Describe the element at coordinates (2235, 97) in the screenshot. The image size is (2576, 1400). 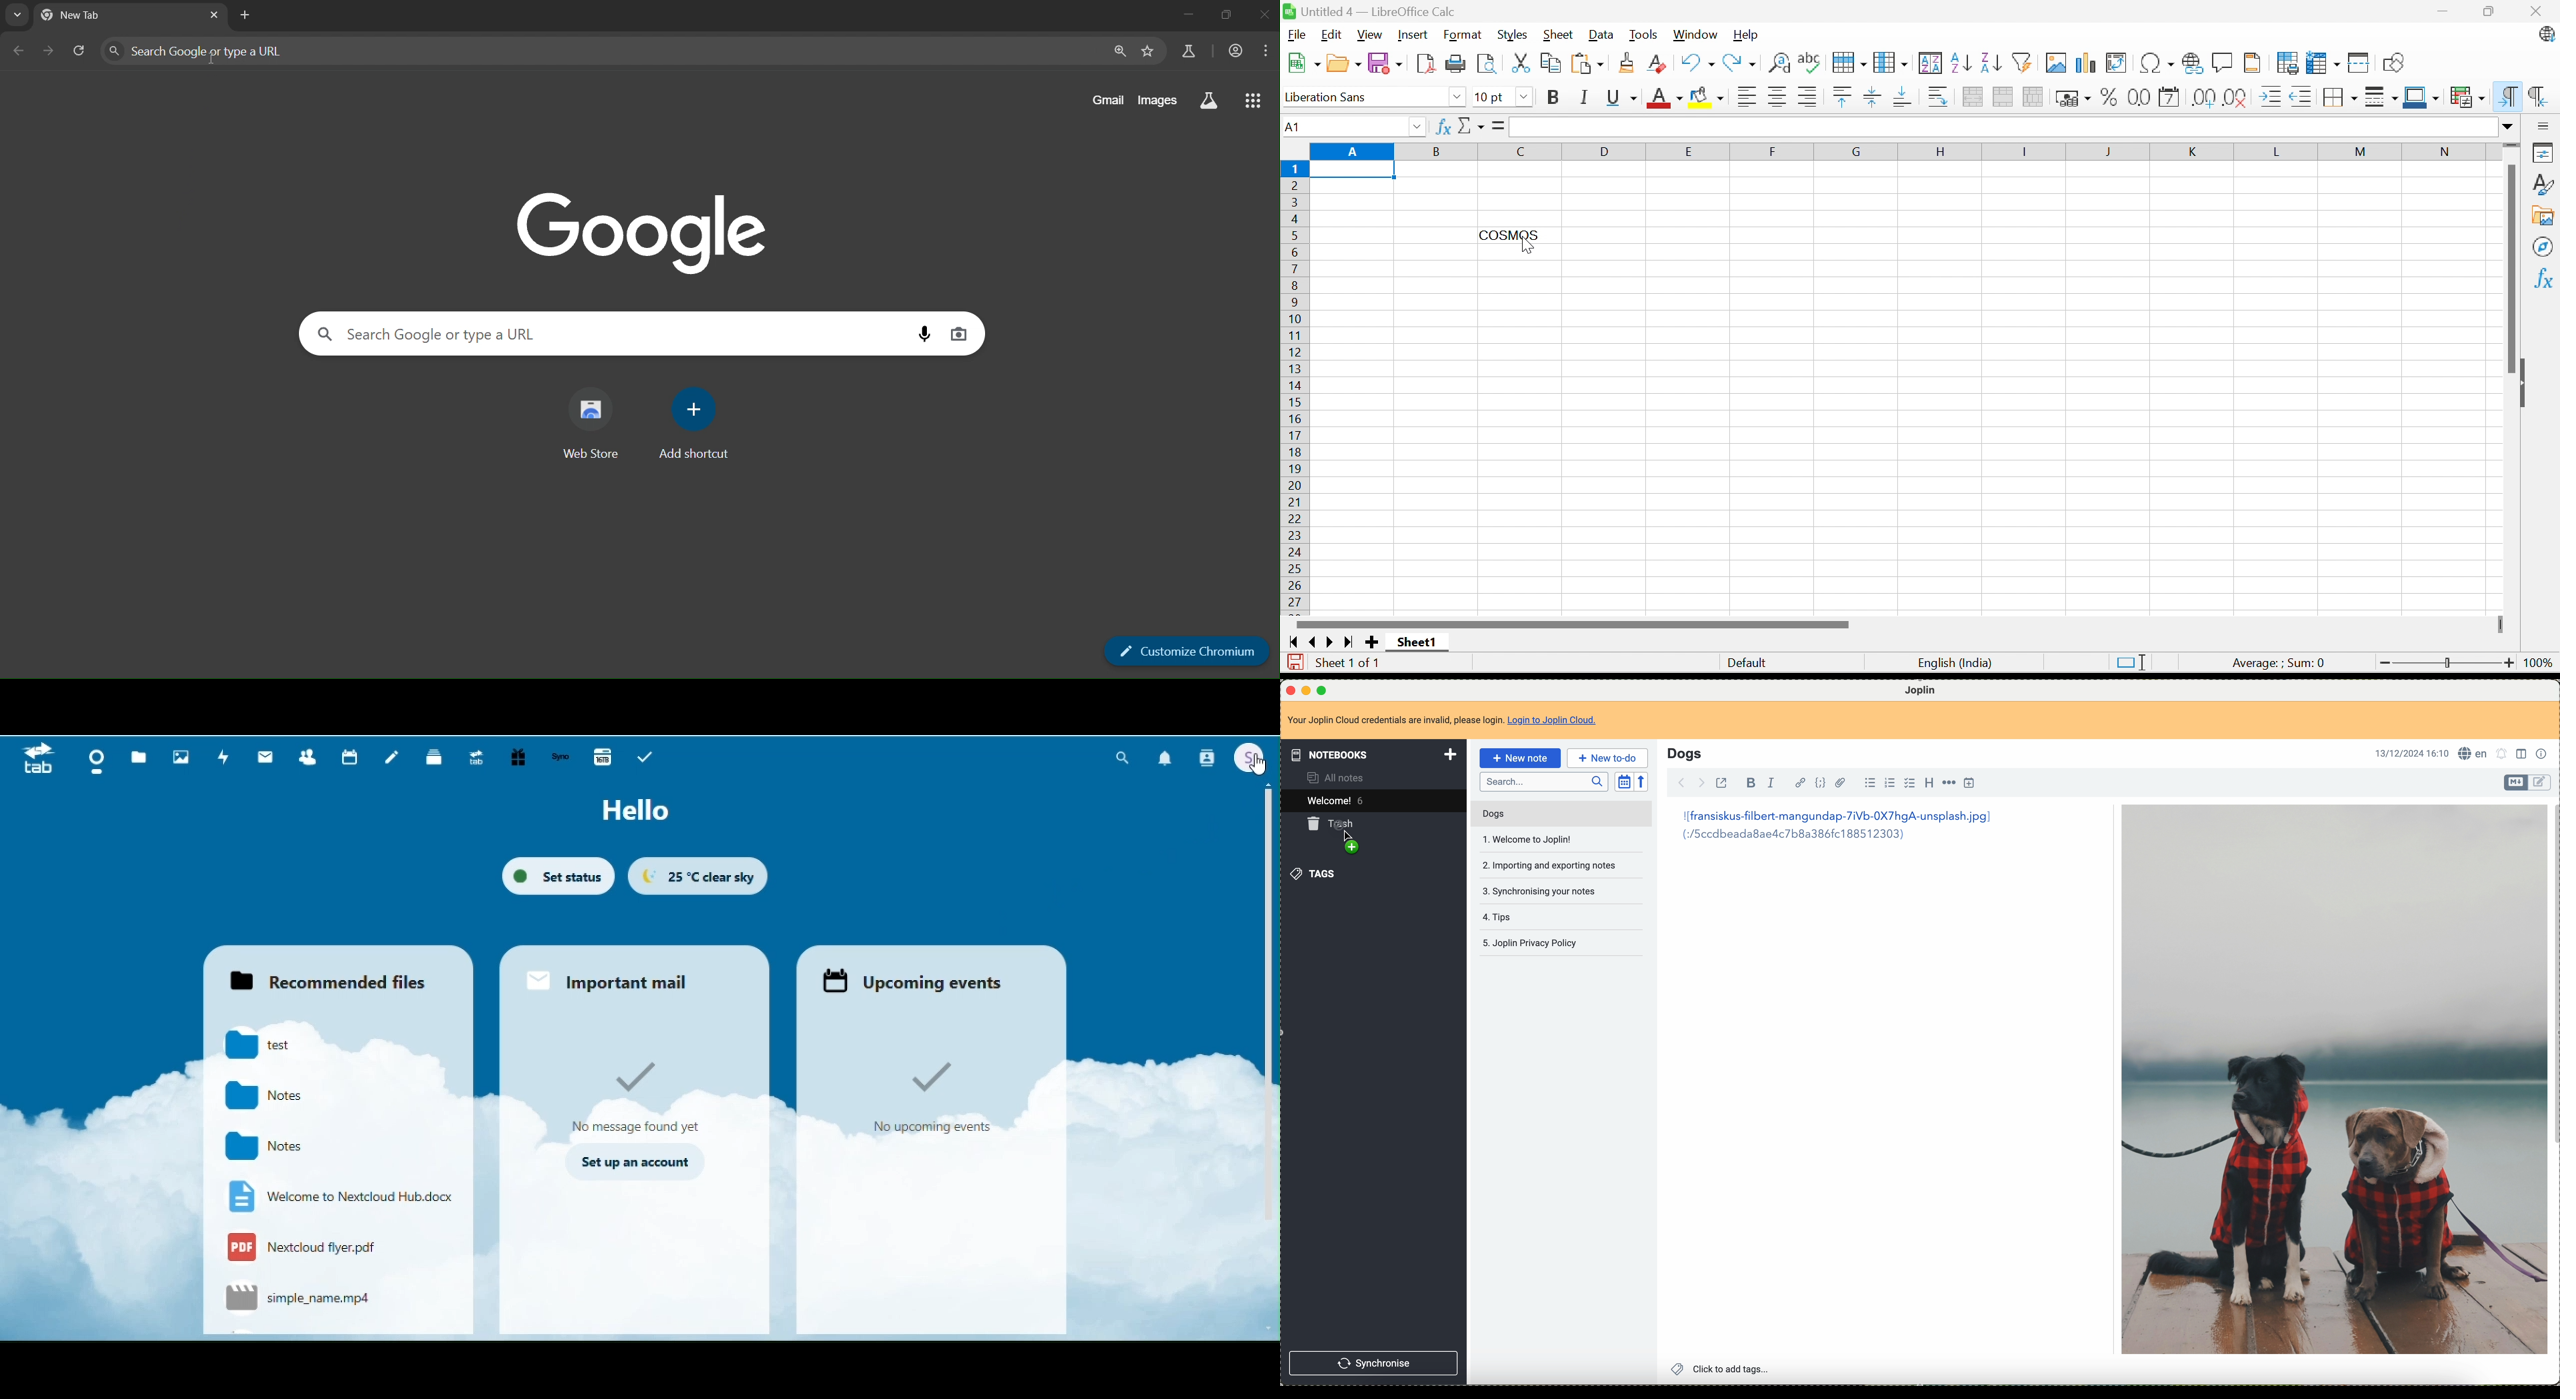
I see `Remove Decimal Place` at that location.